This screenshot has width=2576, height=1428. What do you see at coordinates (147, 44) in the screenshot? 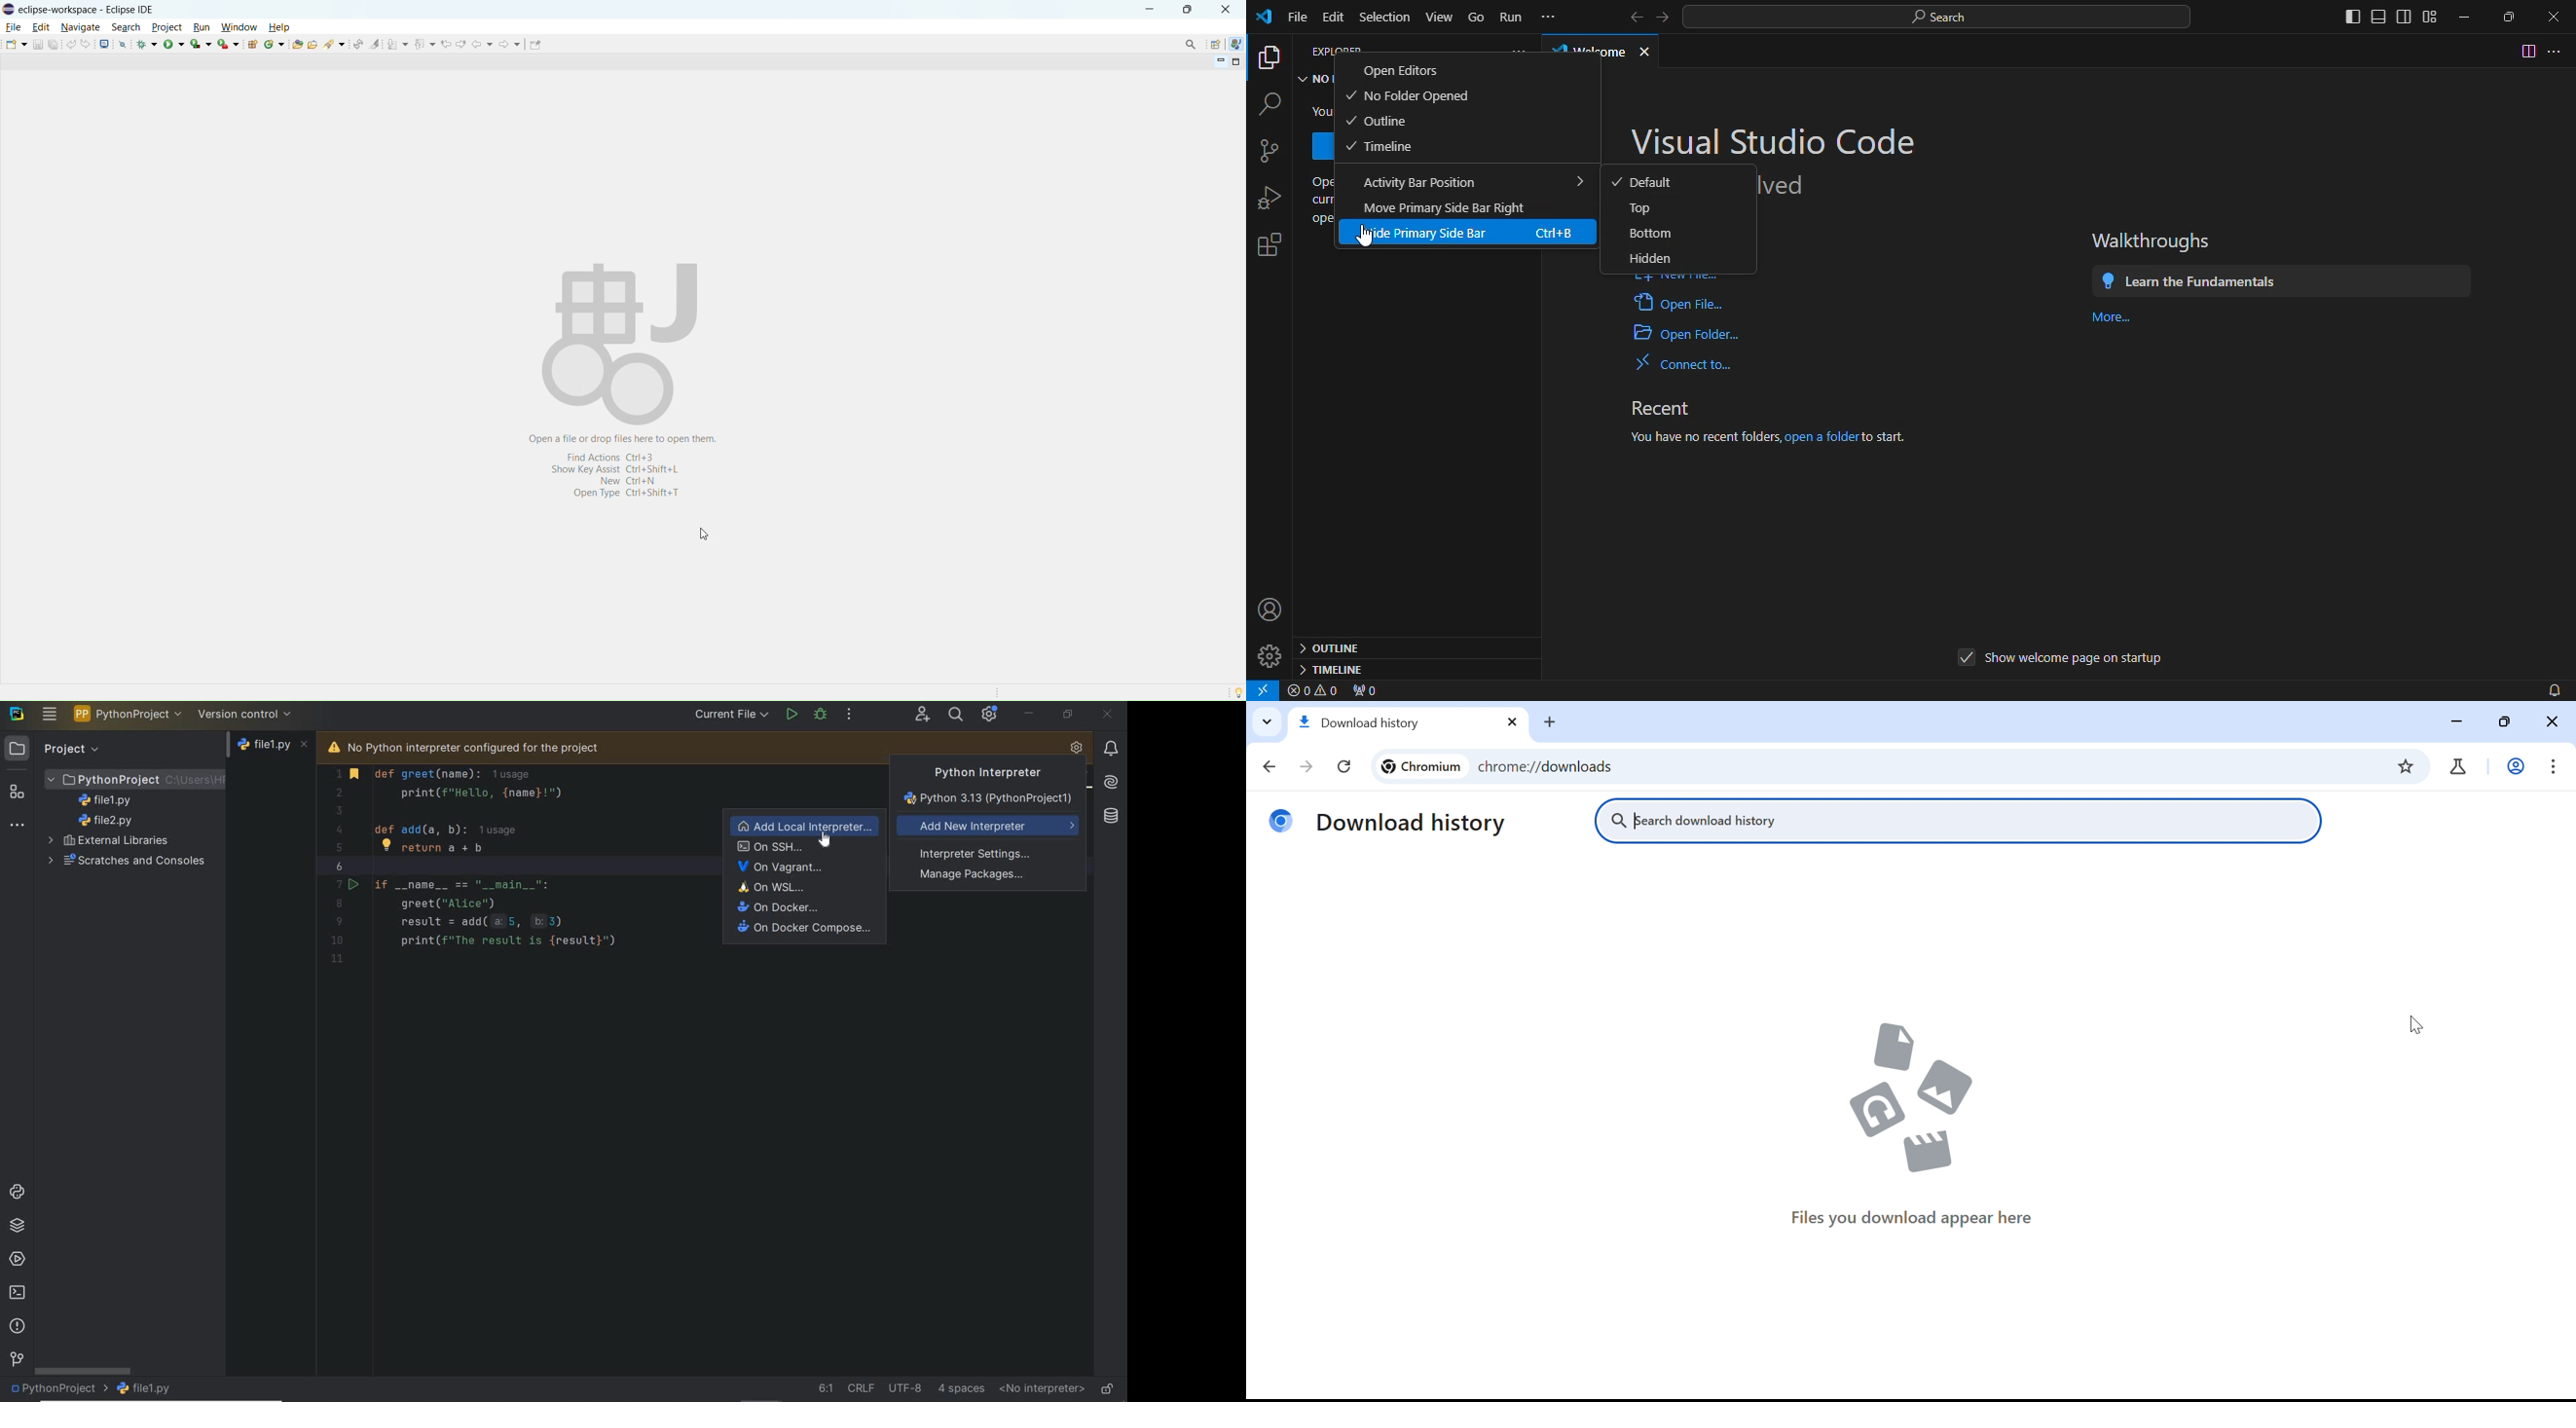
I see `debug` at bounding box center [147, 44].